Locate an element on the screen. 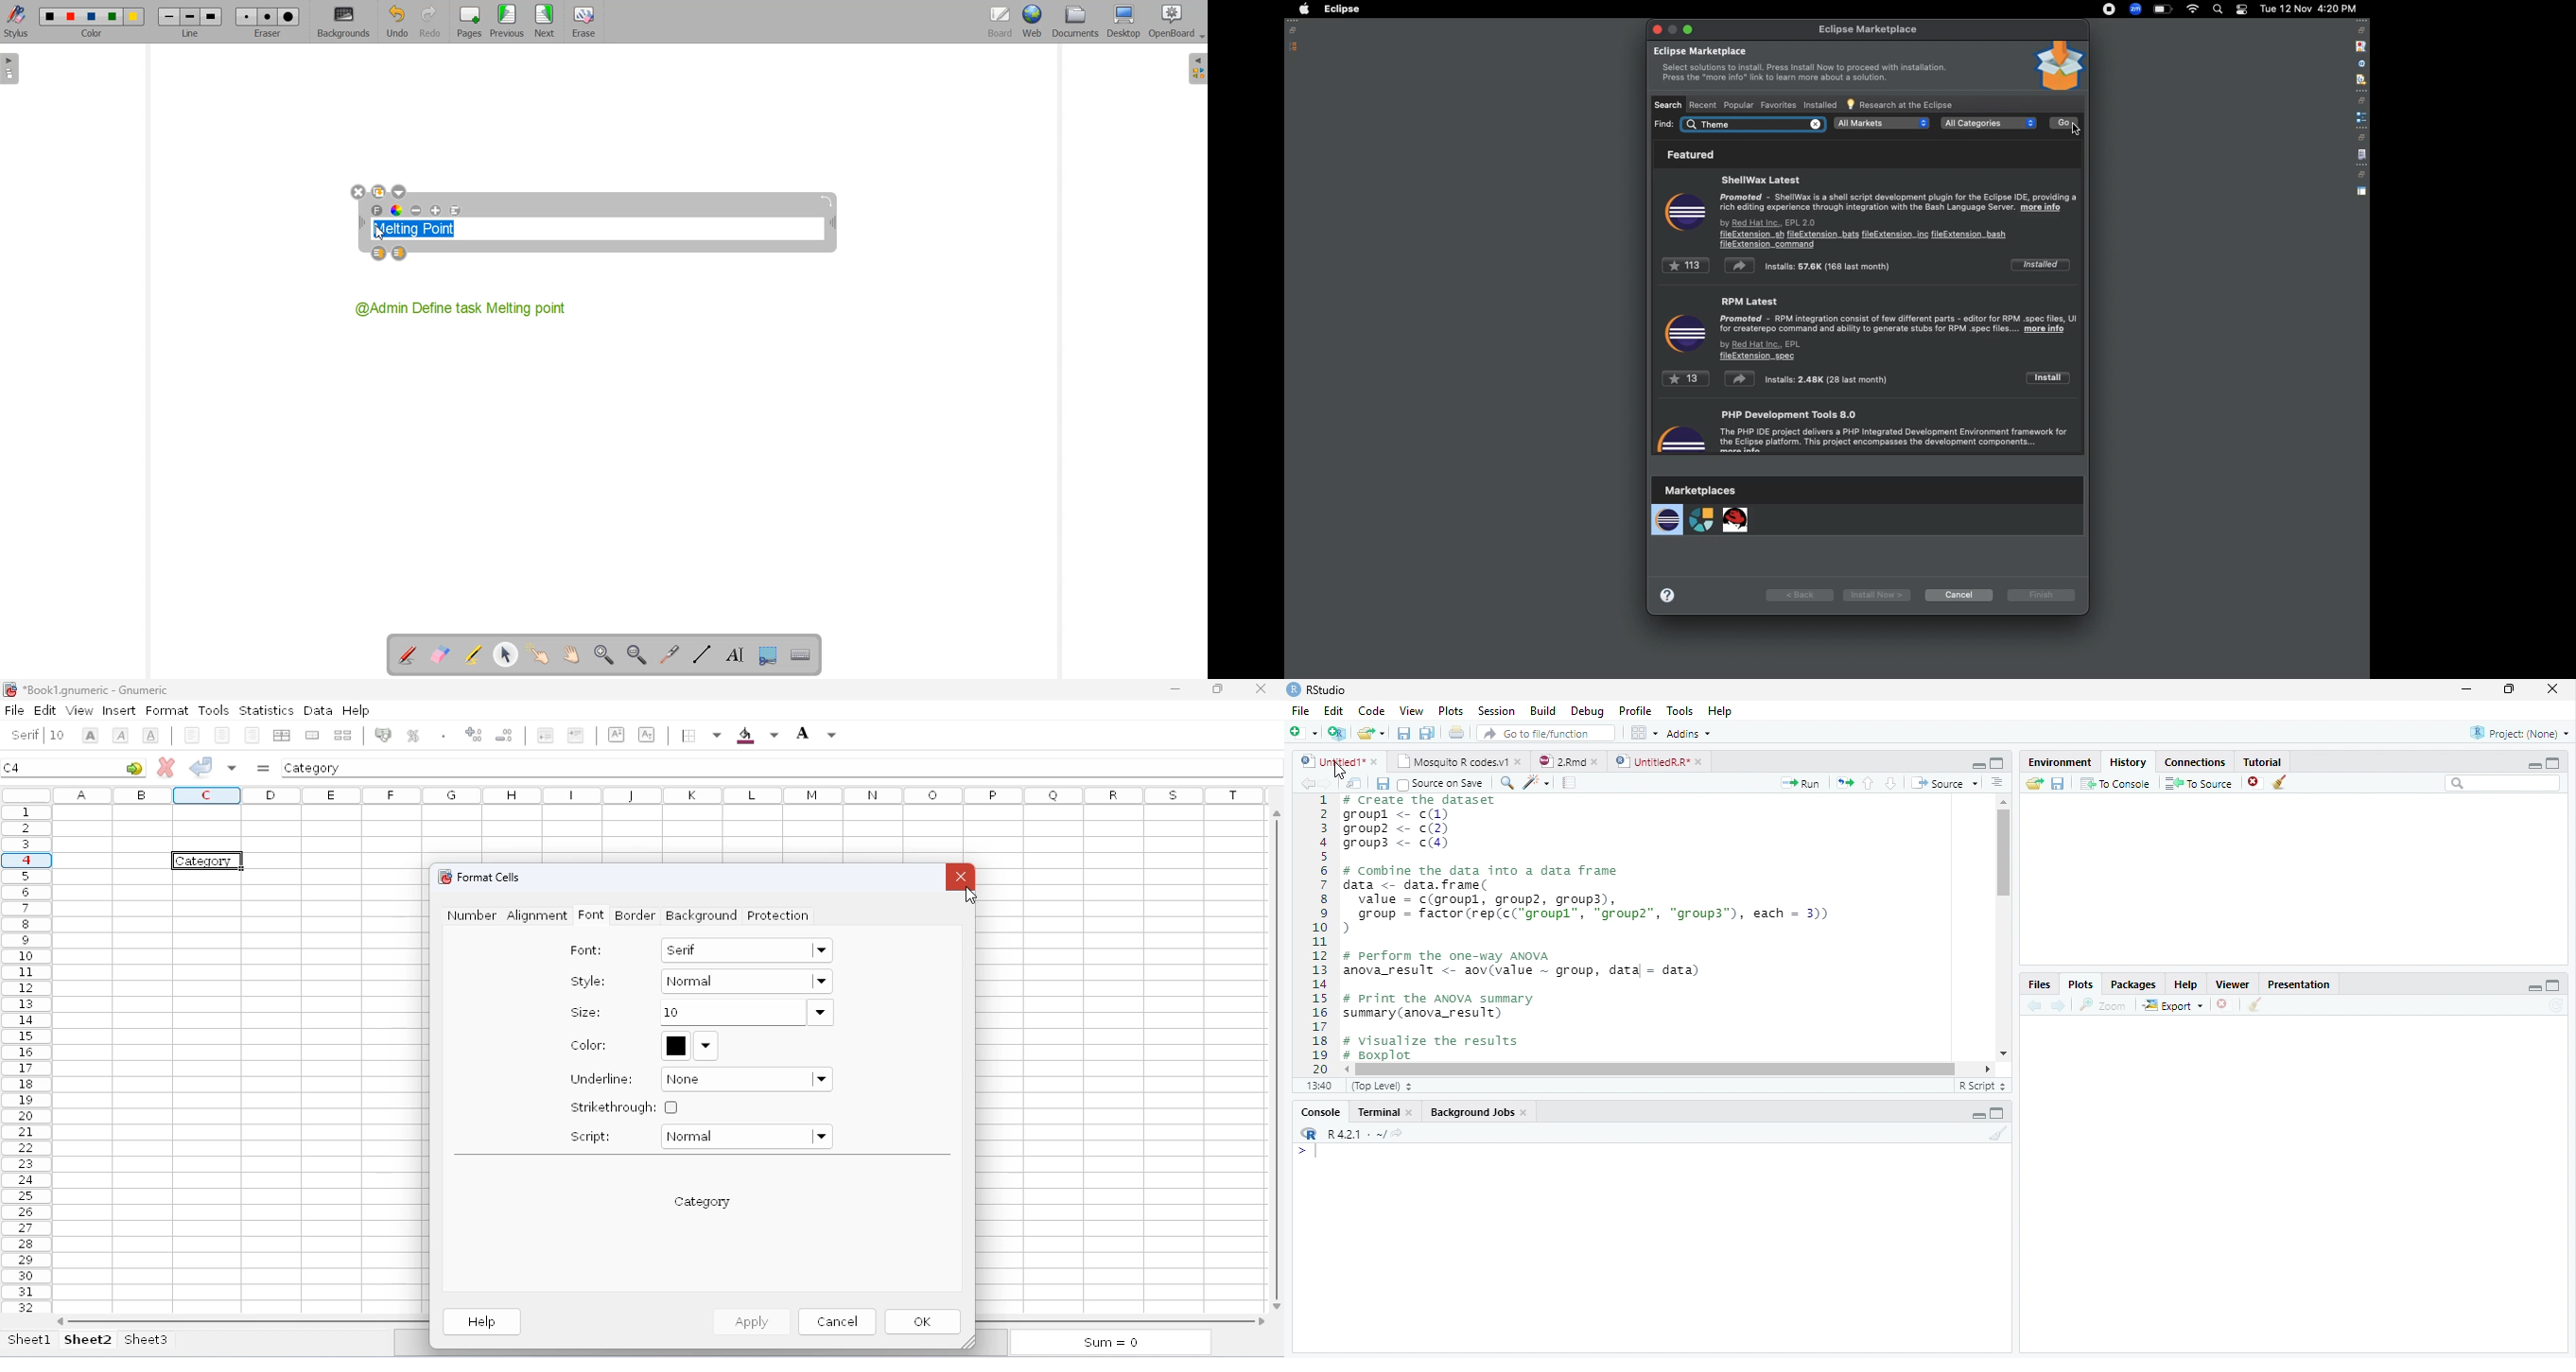 The width and height of the screenshot is (2576, 1372). 10 is located at coordinates (746, 1013).